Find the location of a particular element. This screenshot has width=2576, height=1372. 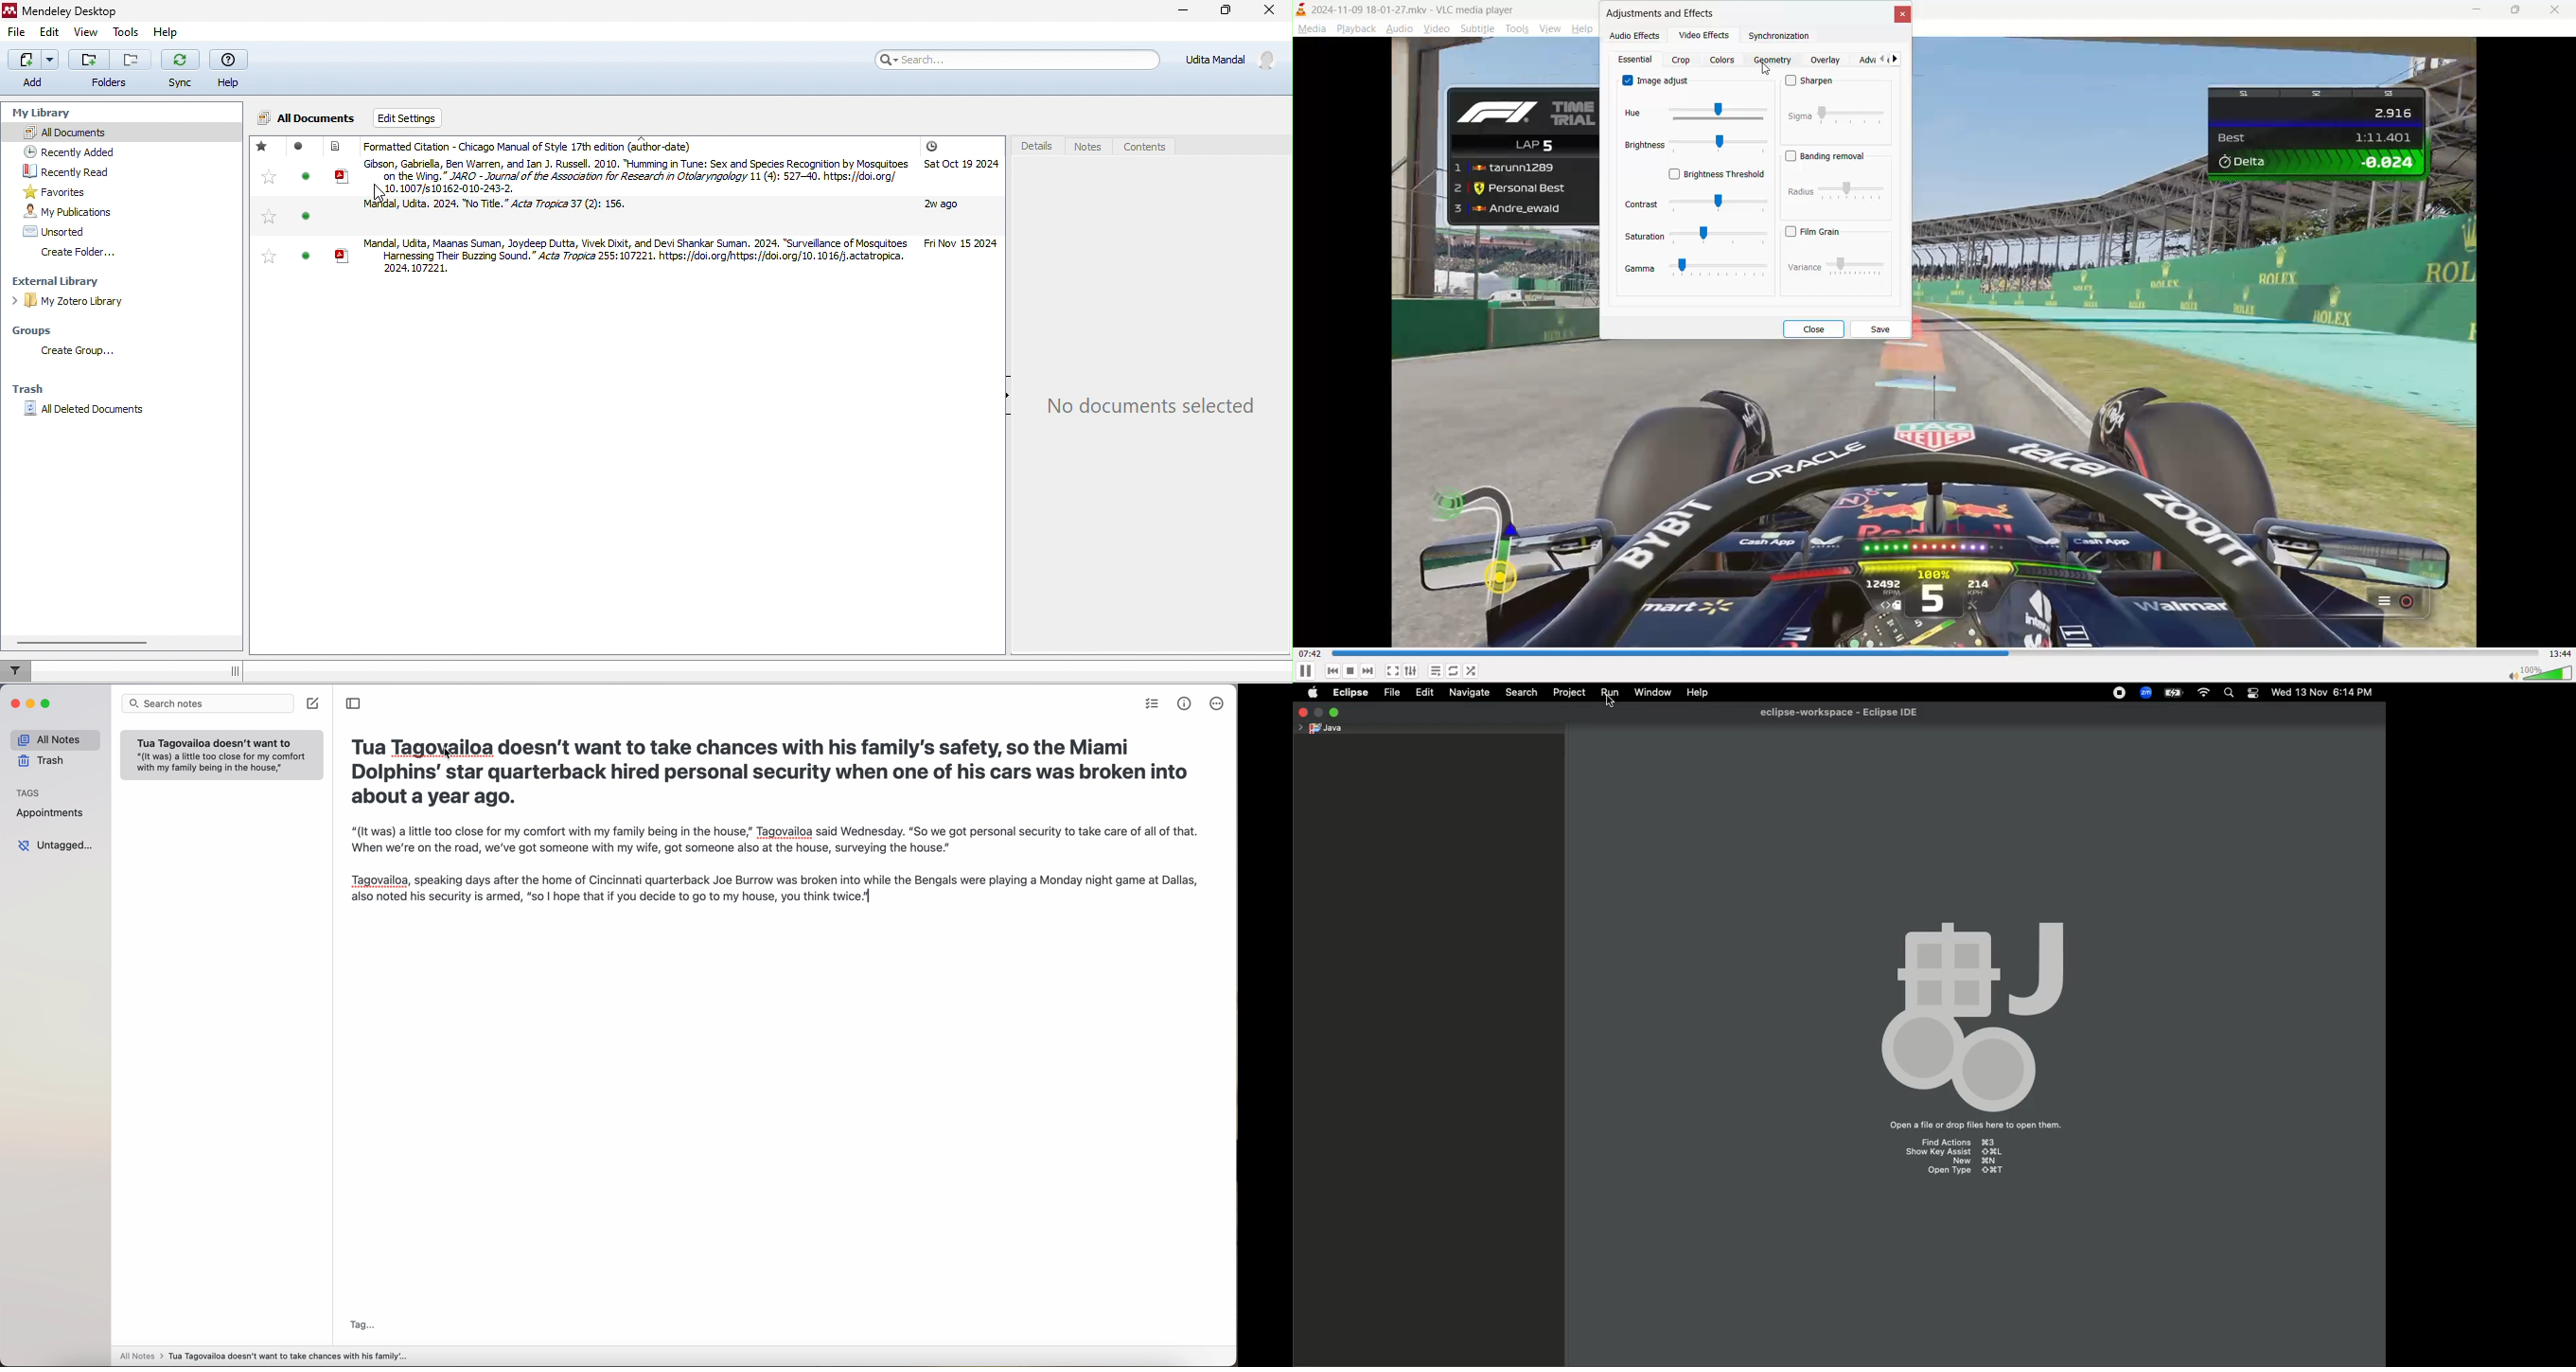

recently read is located at coordinates (76, 170).